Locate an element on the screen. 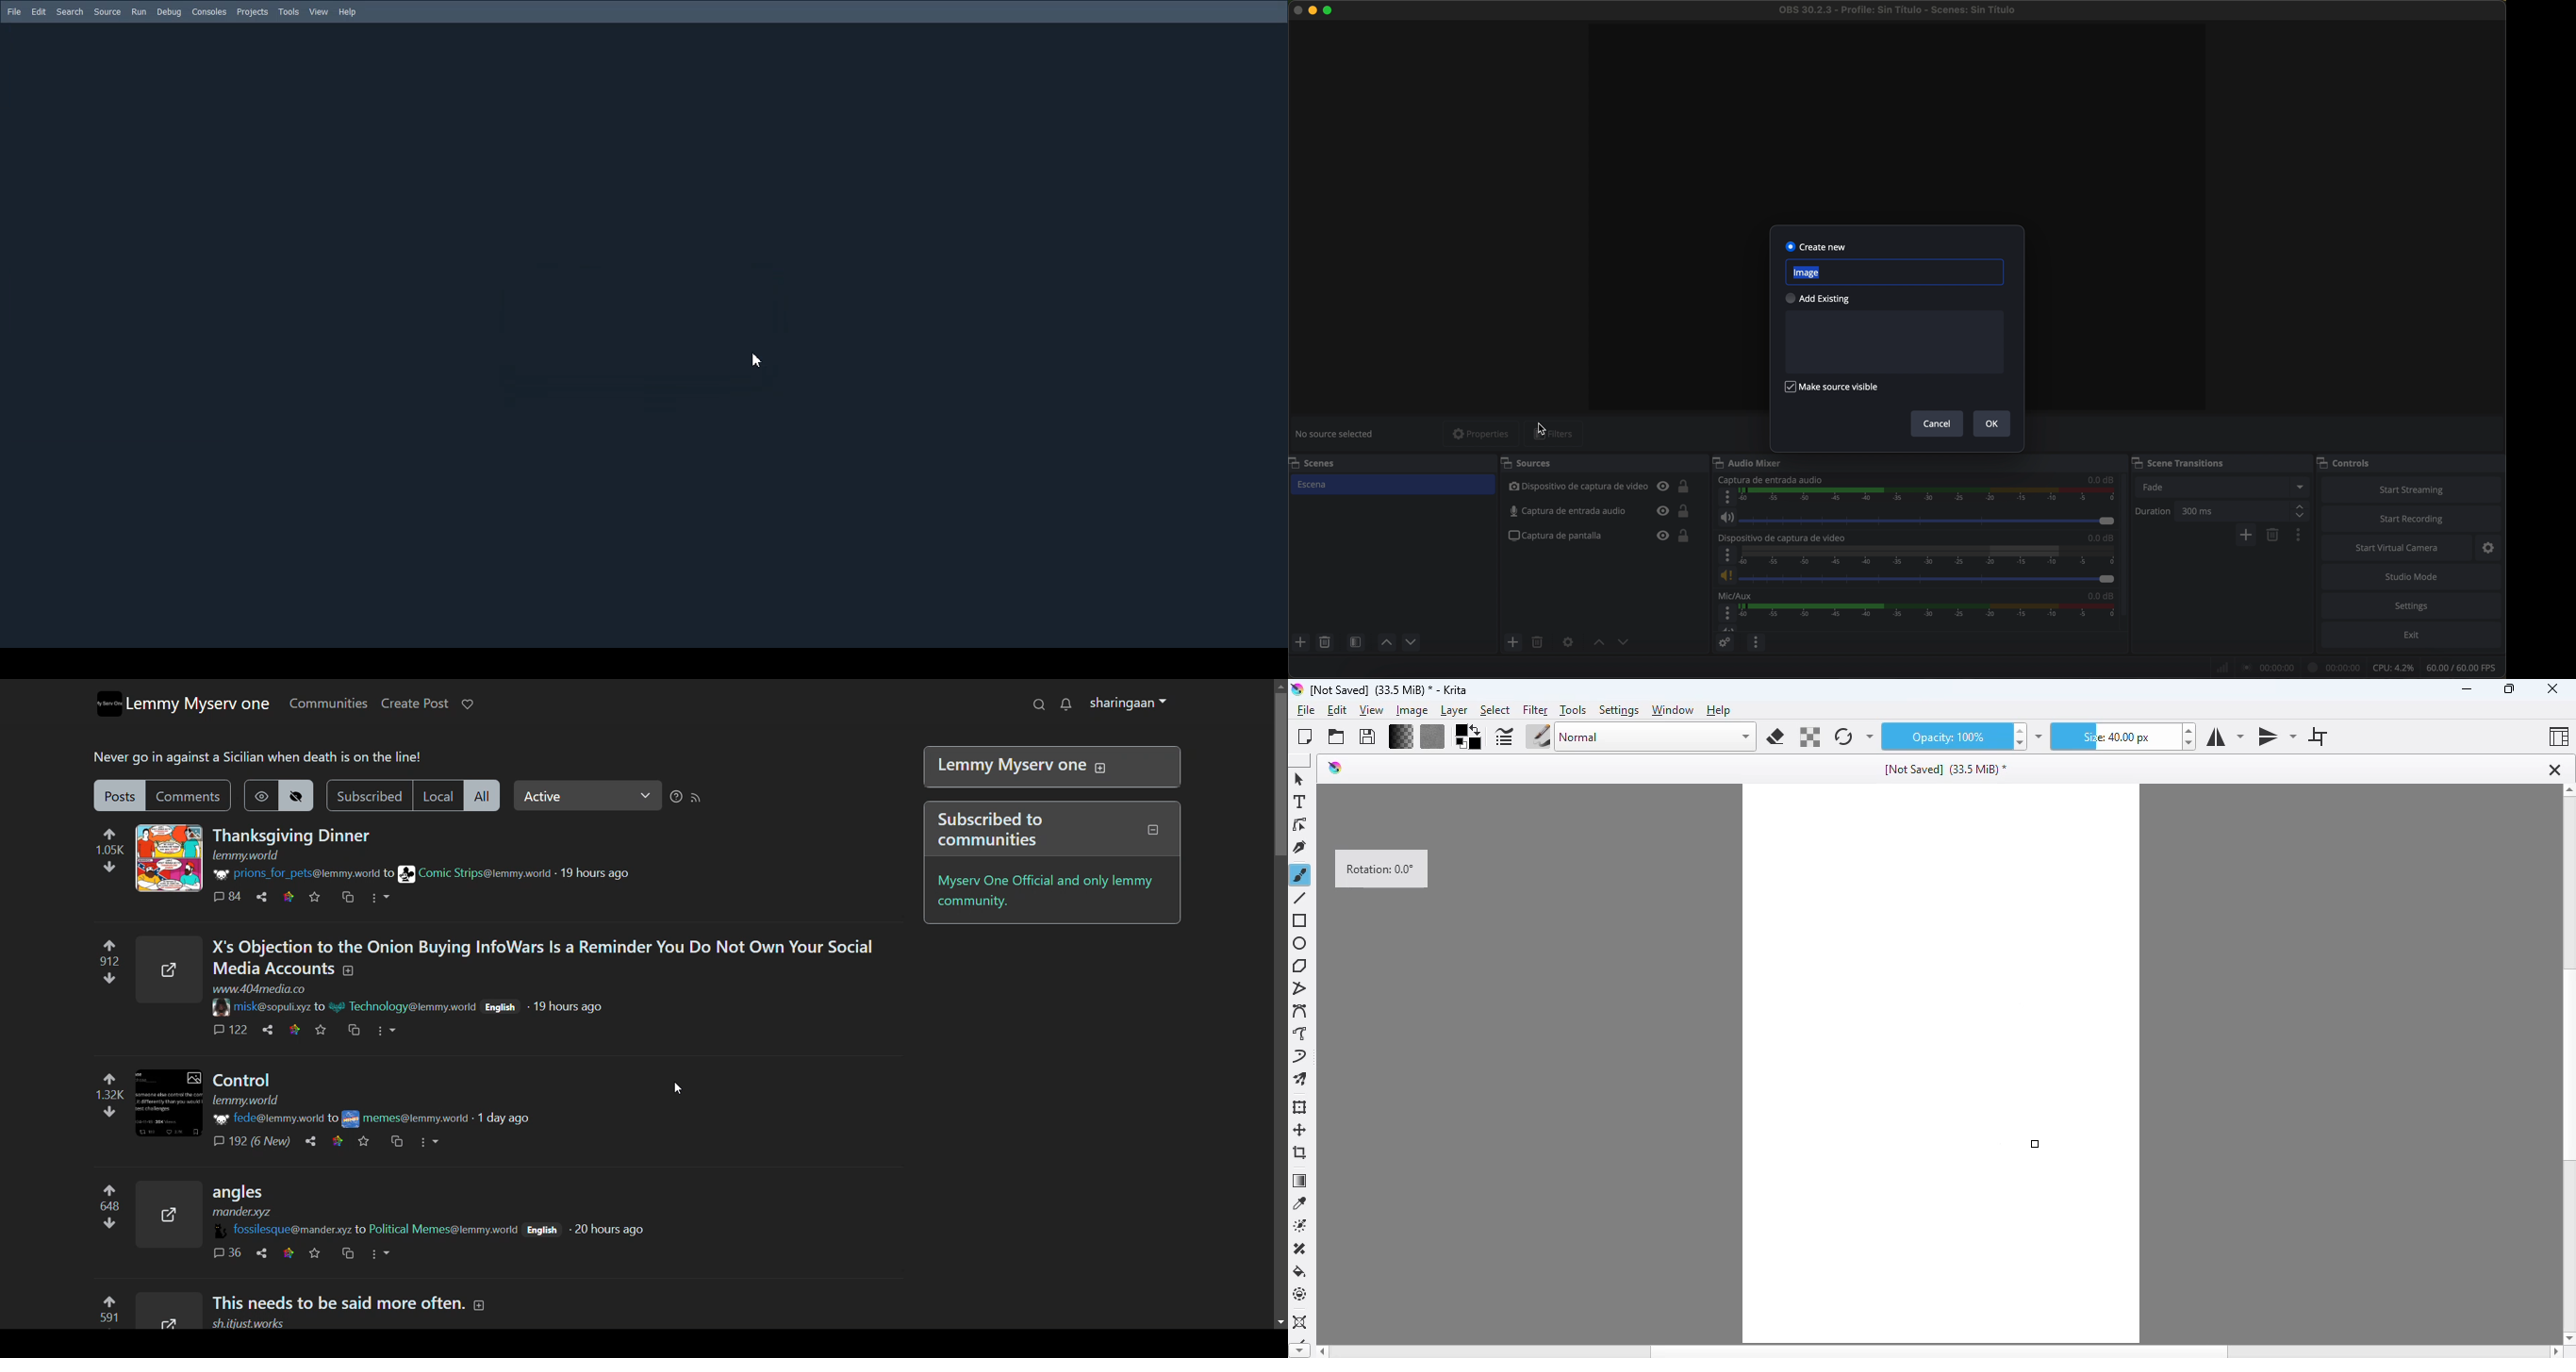 This screenshot has height=1372, width=2576. timeline is located at coordinates (1928, 496).